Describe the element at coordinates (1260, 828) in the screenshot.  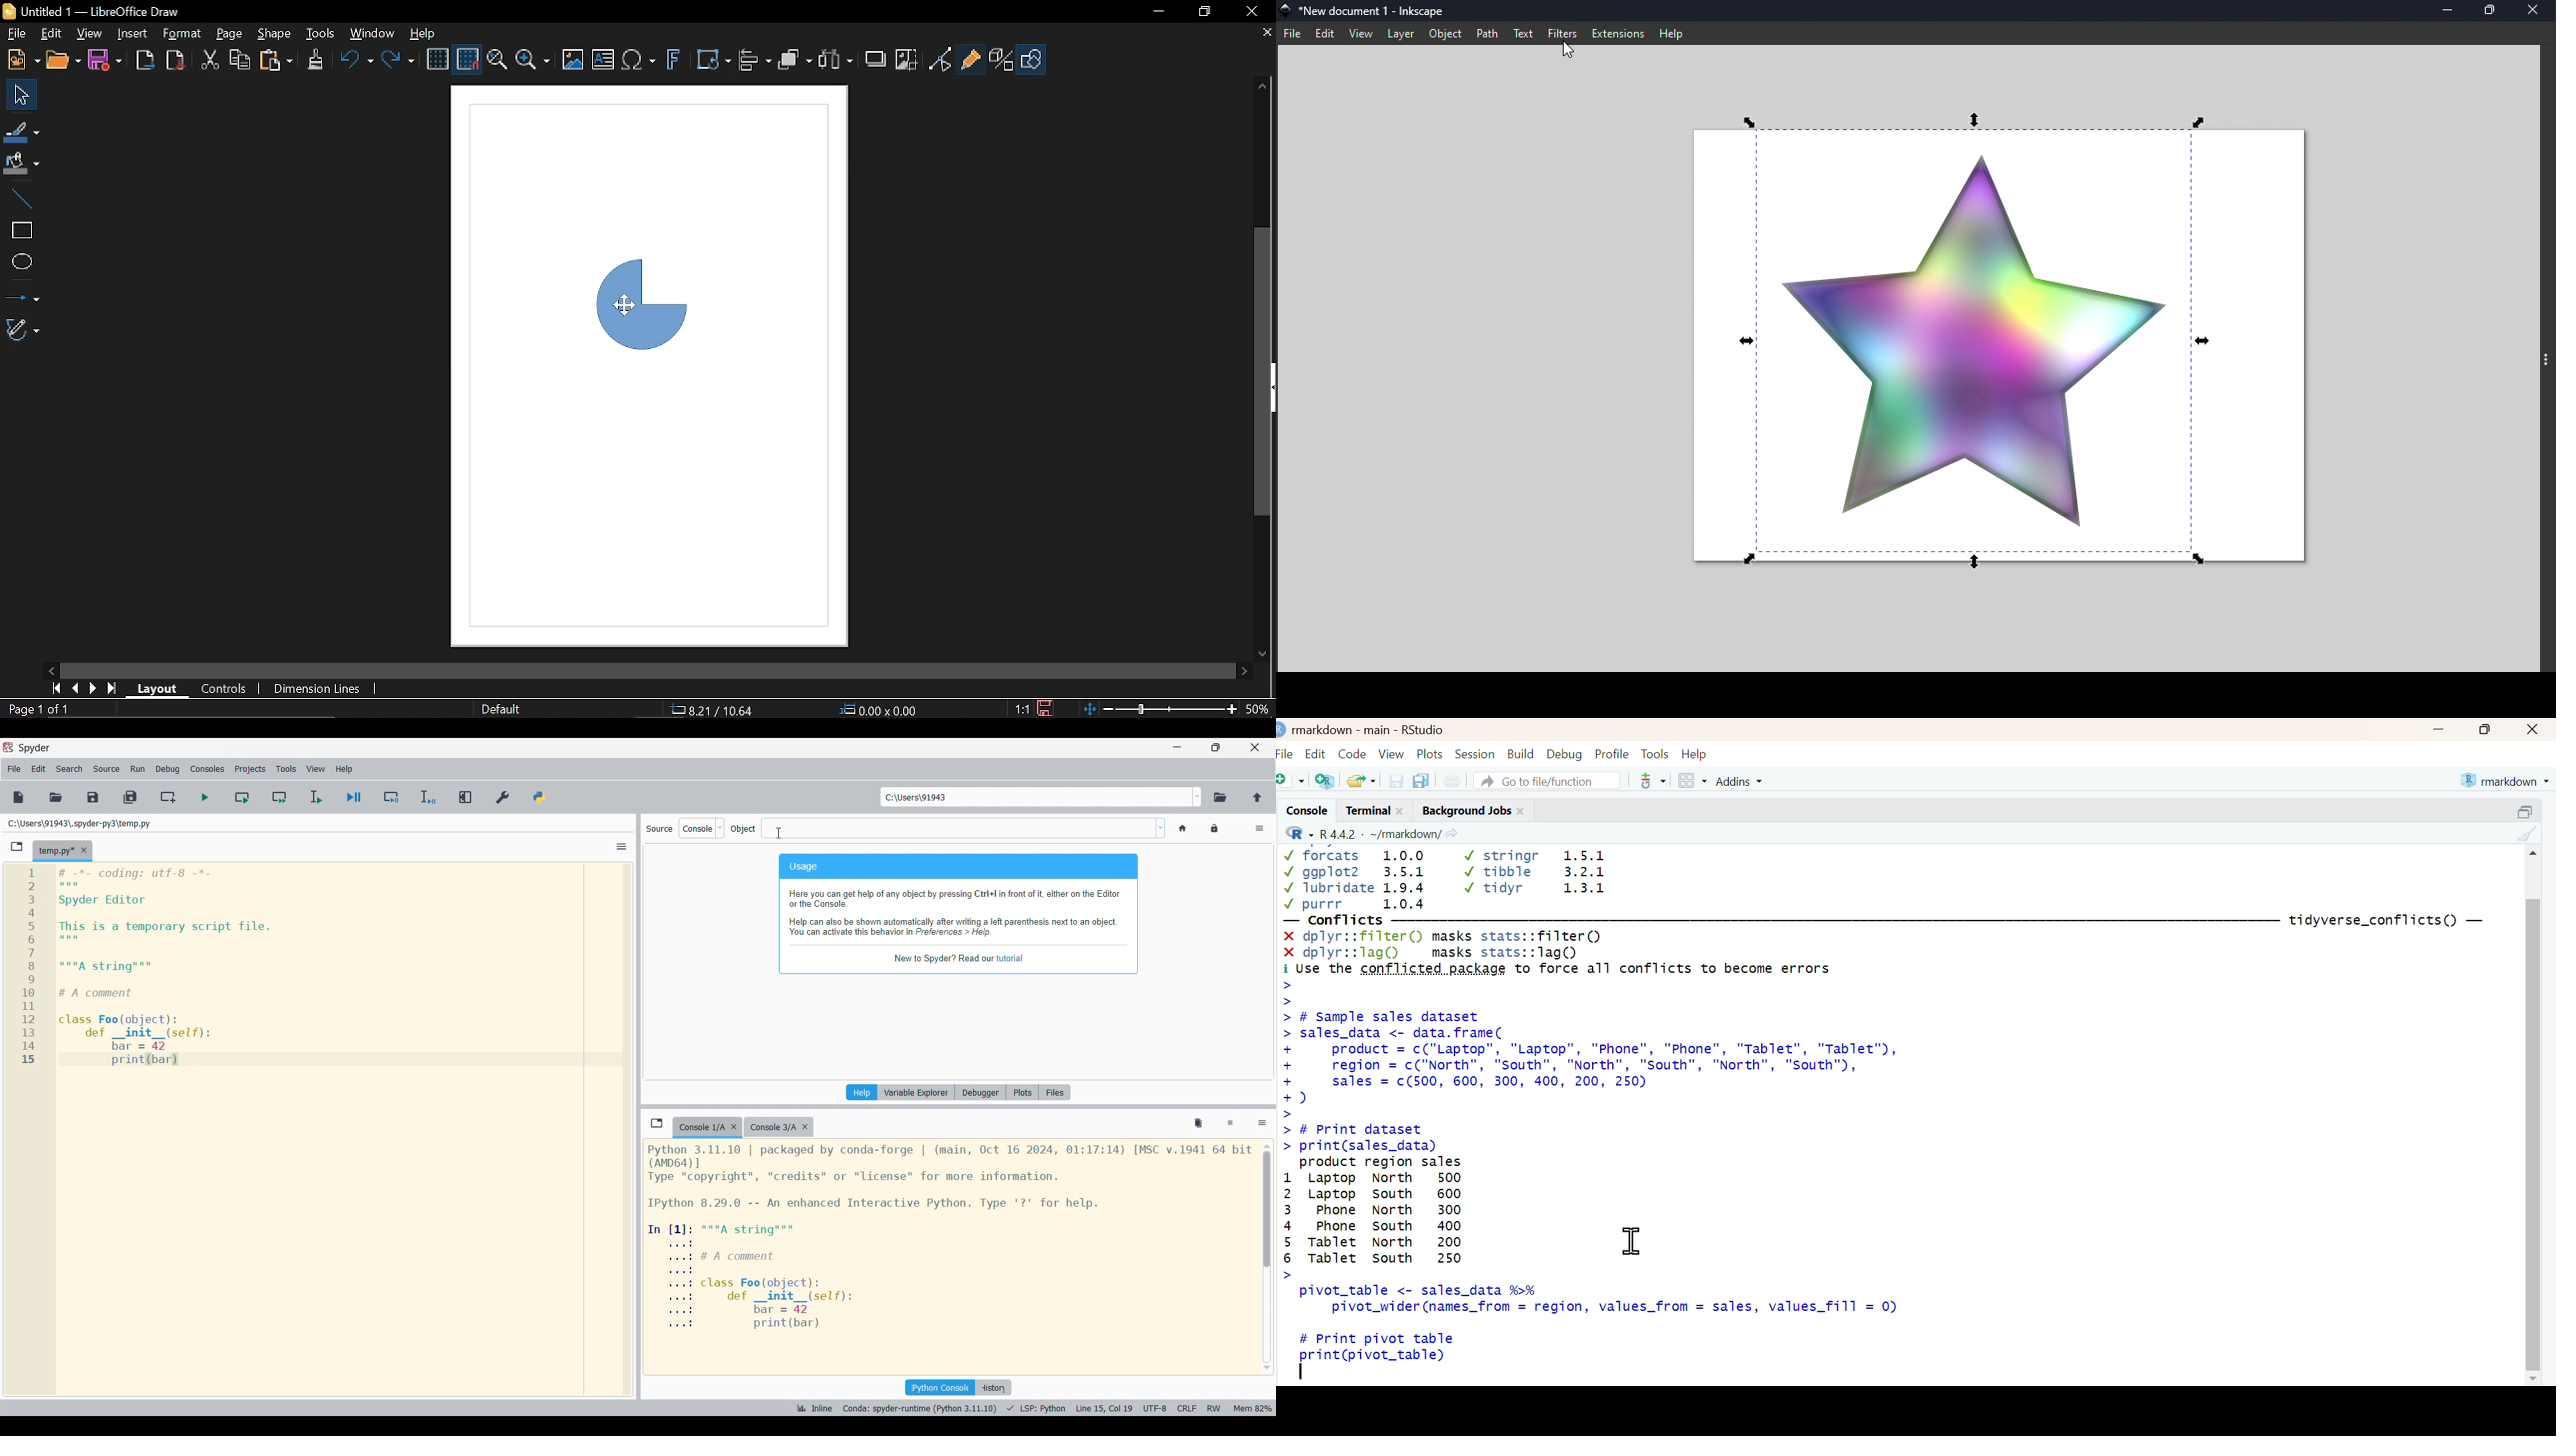
I see `Options` at that location.